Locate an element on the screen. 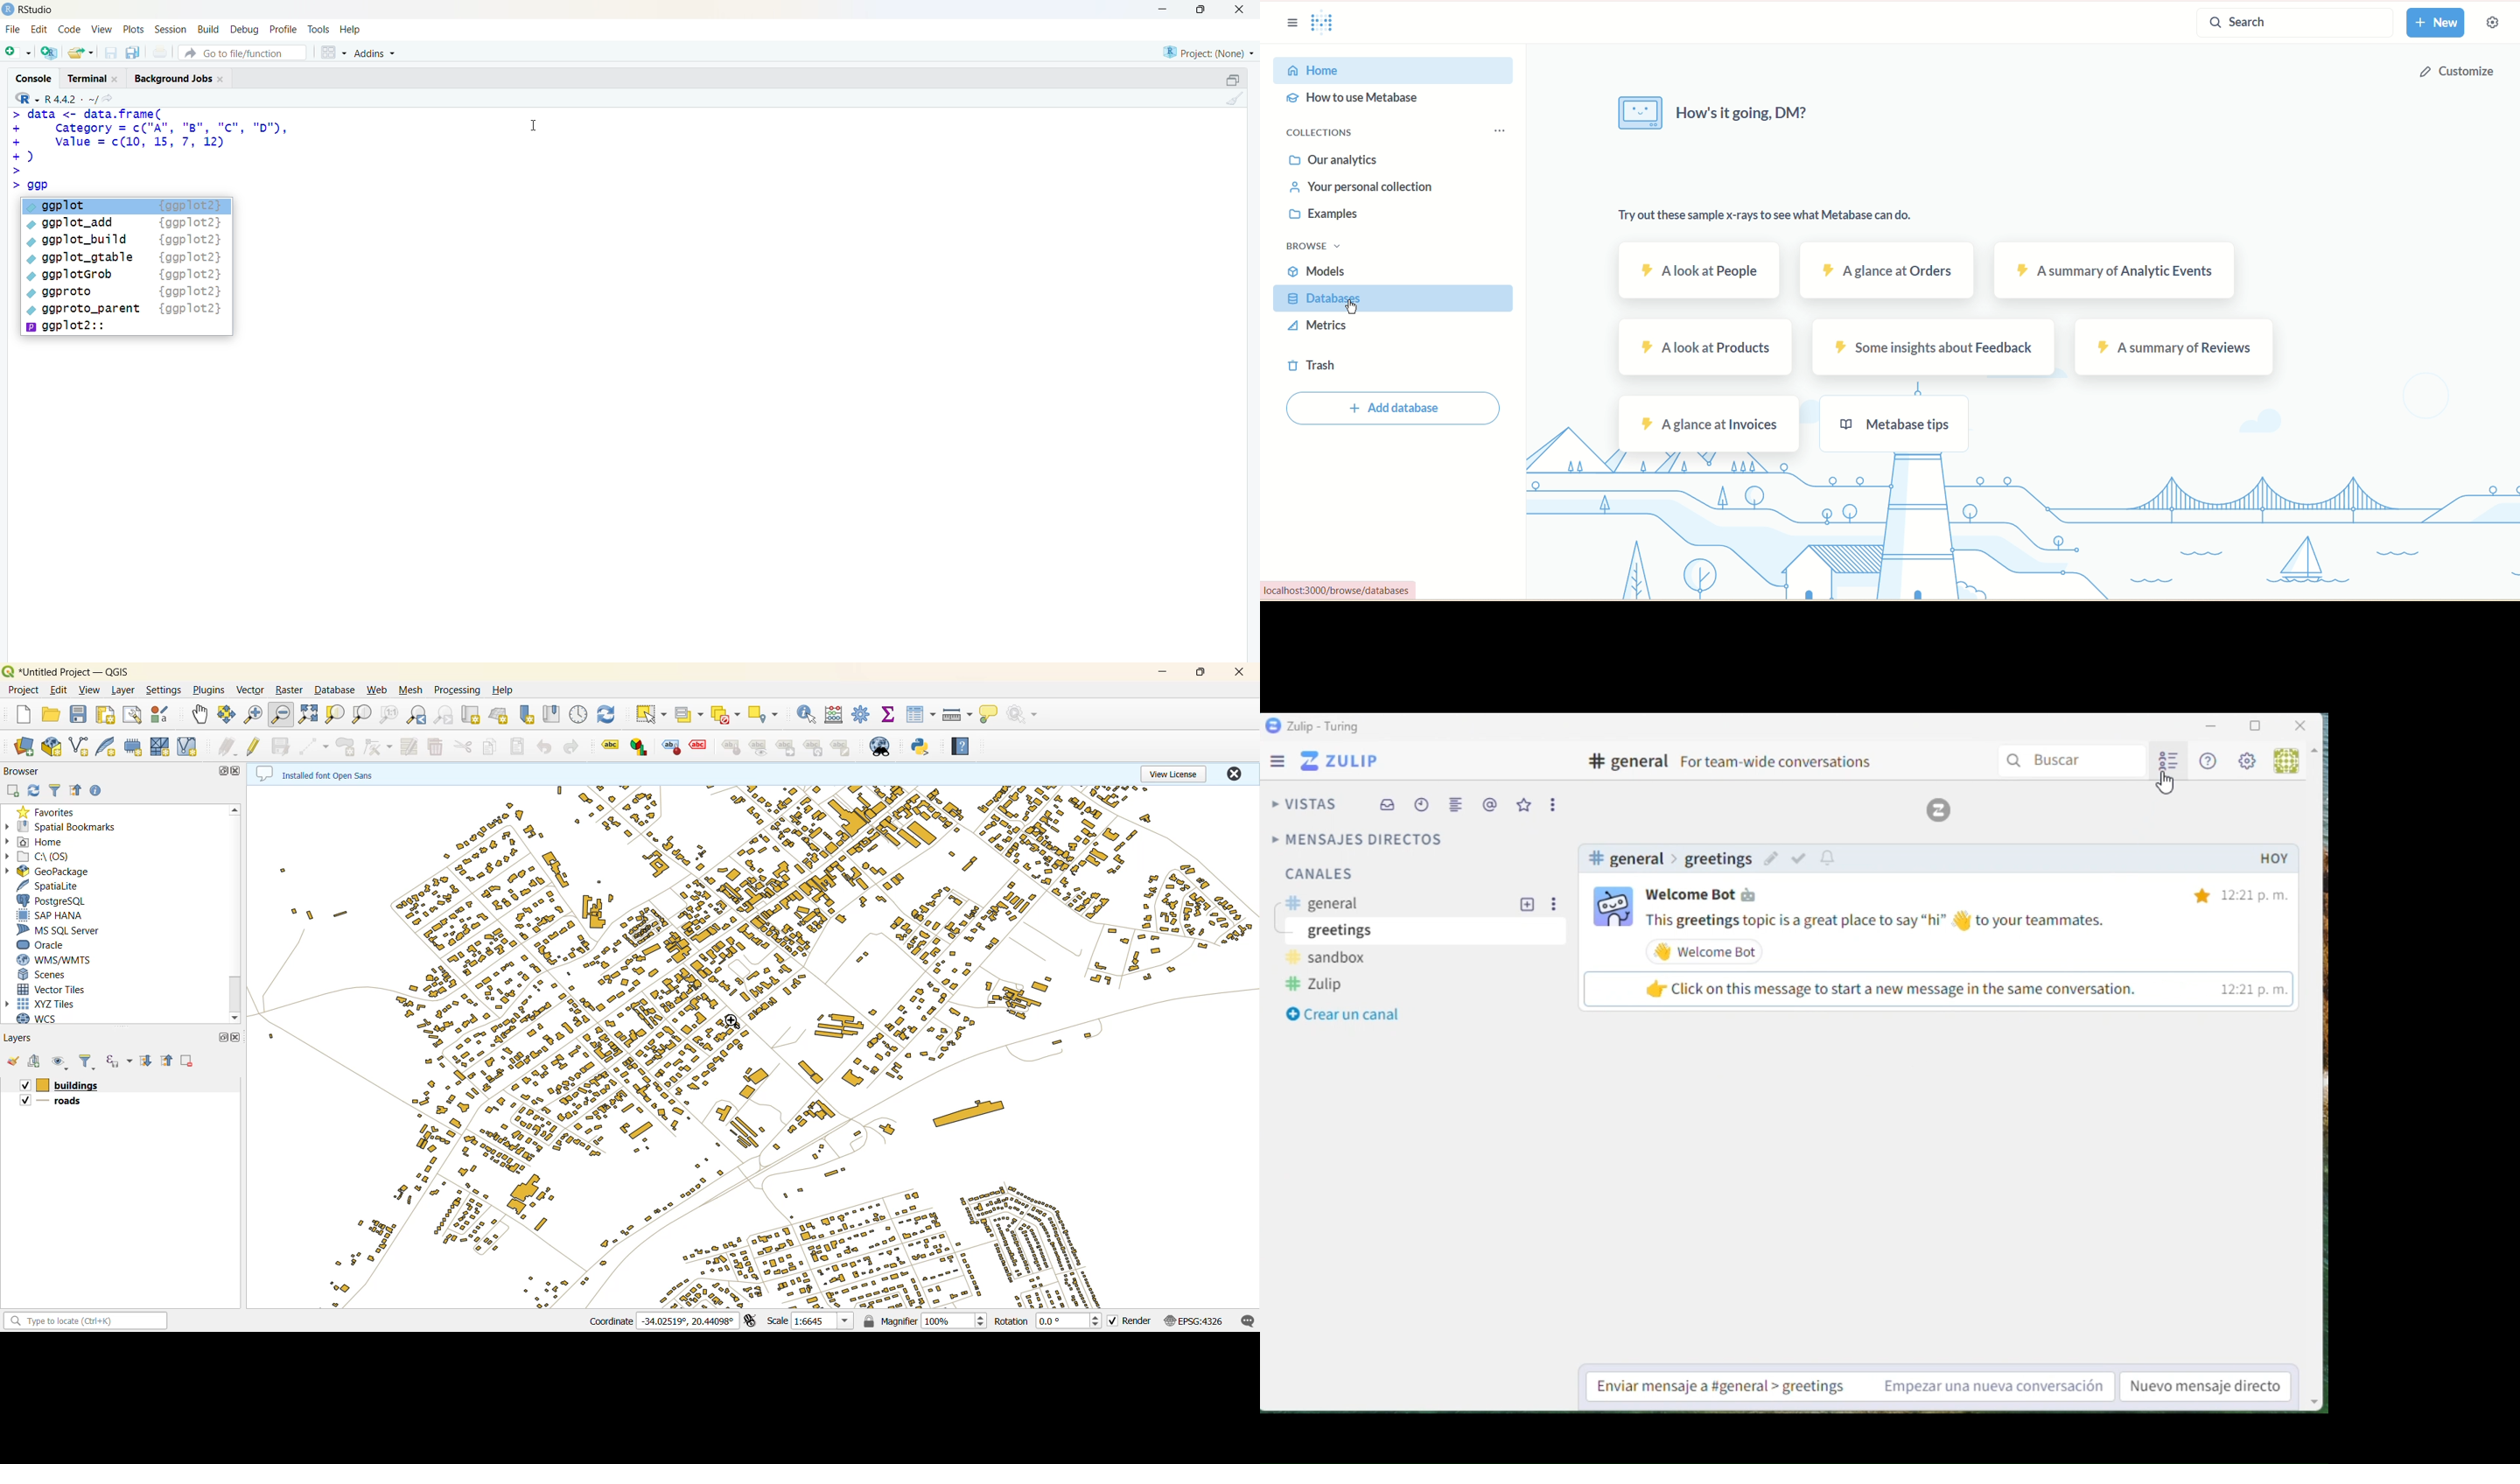 The image size is (2520, 1484). zulip is located at coordinates (1325, 985).